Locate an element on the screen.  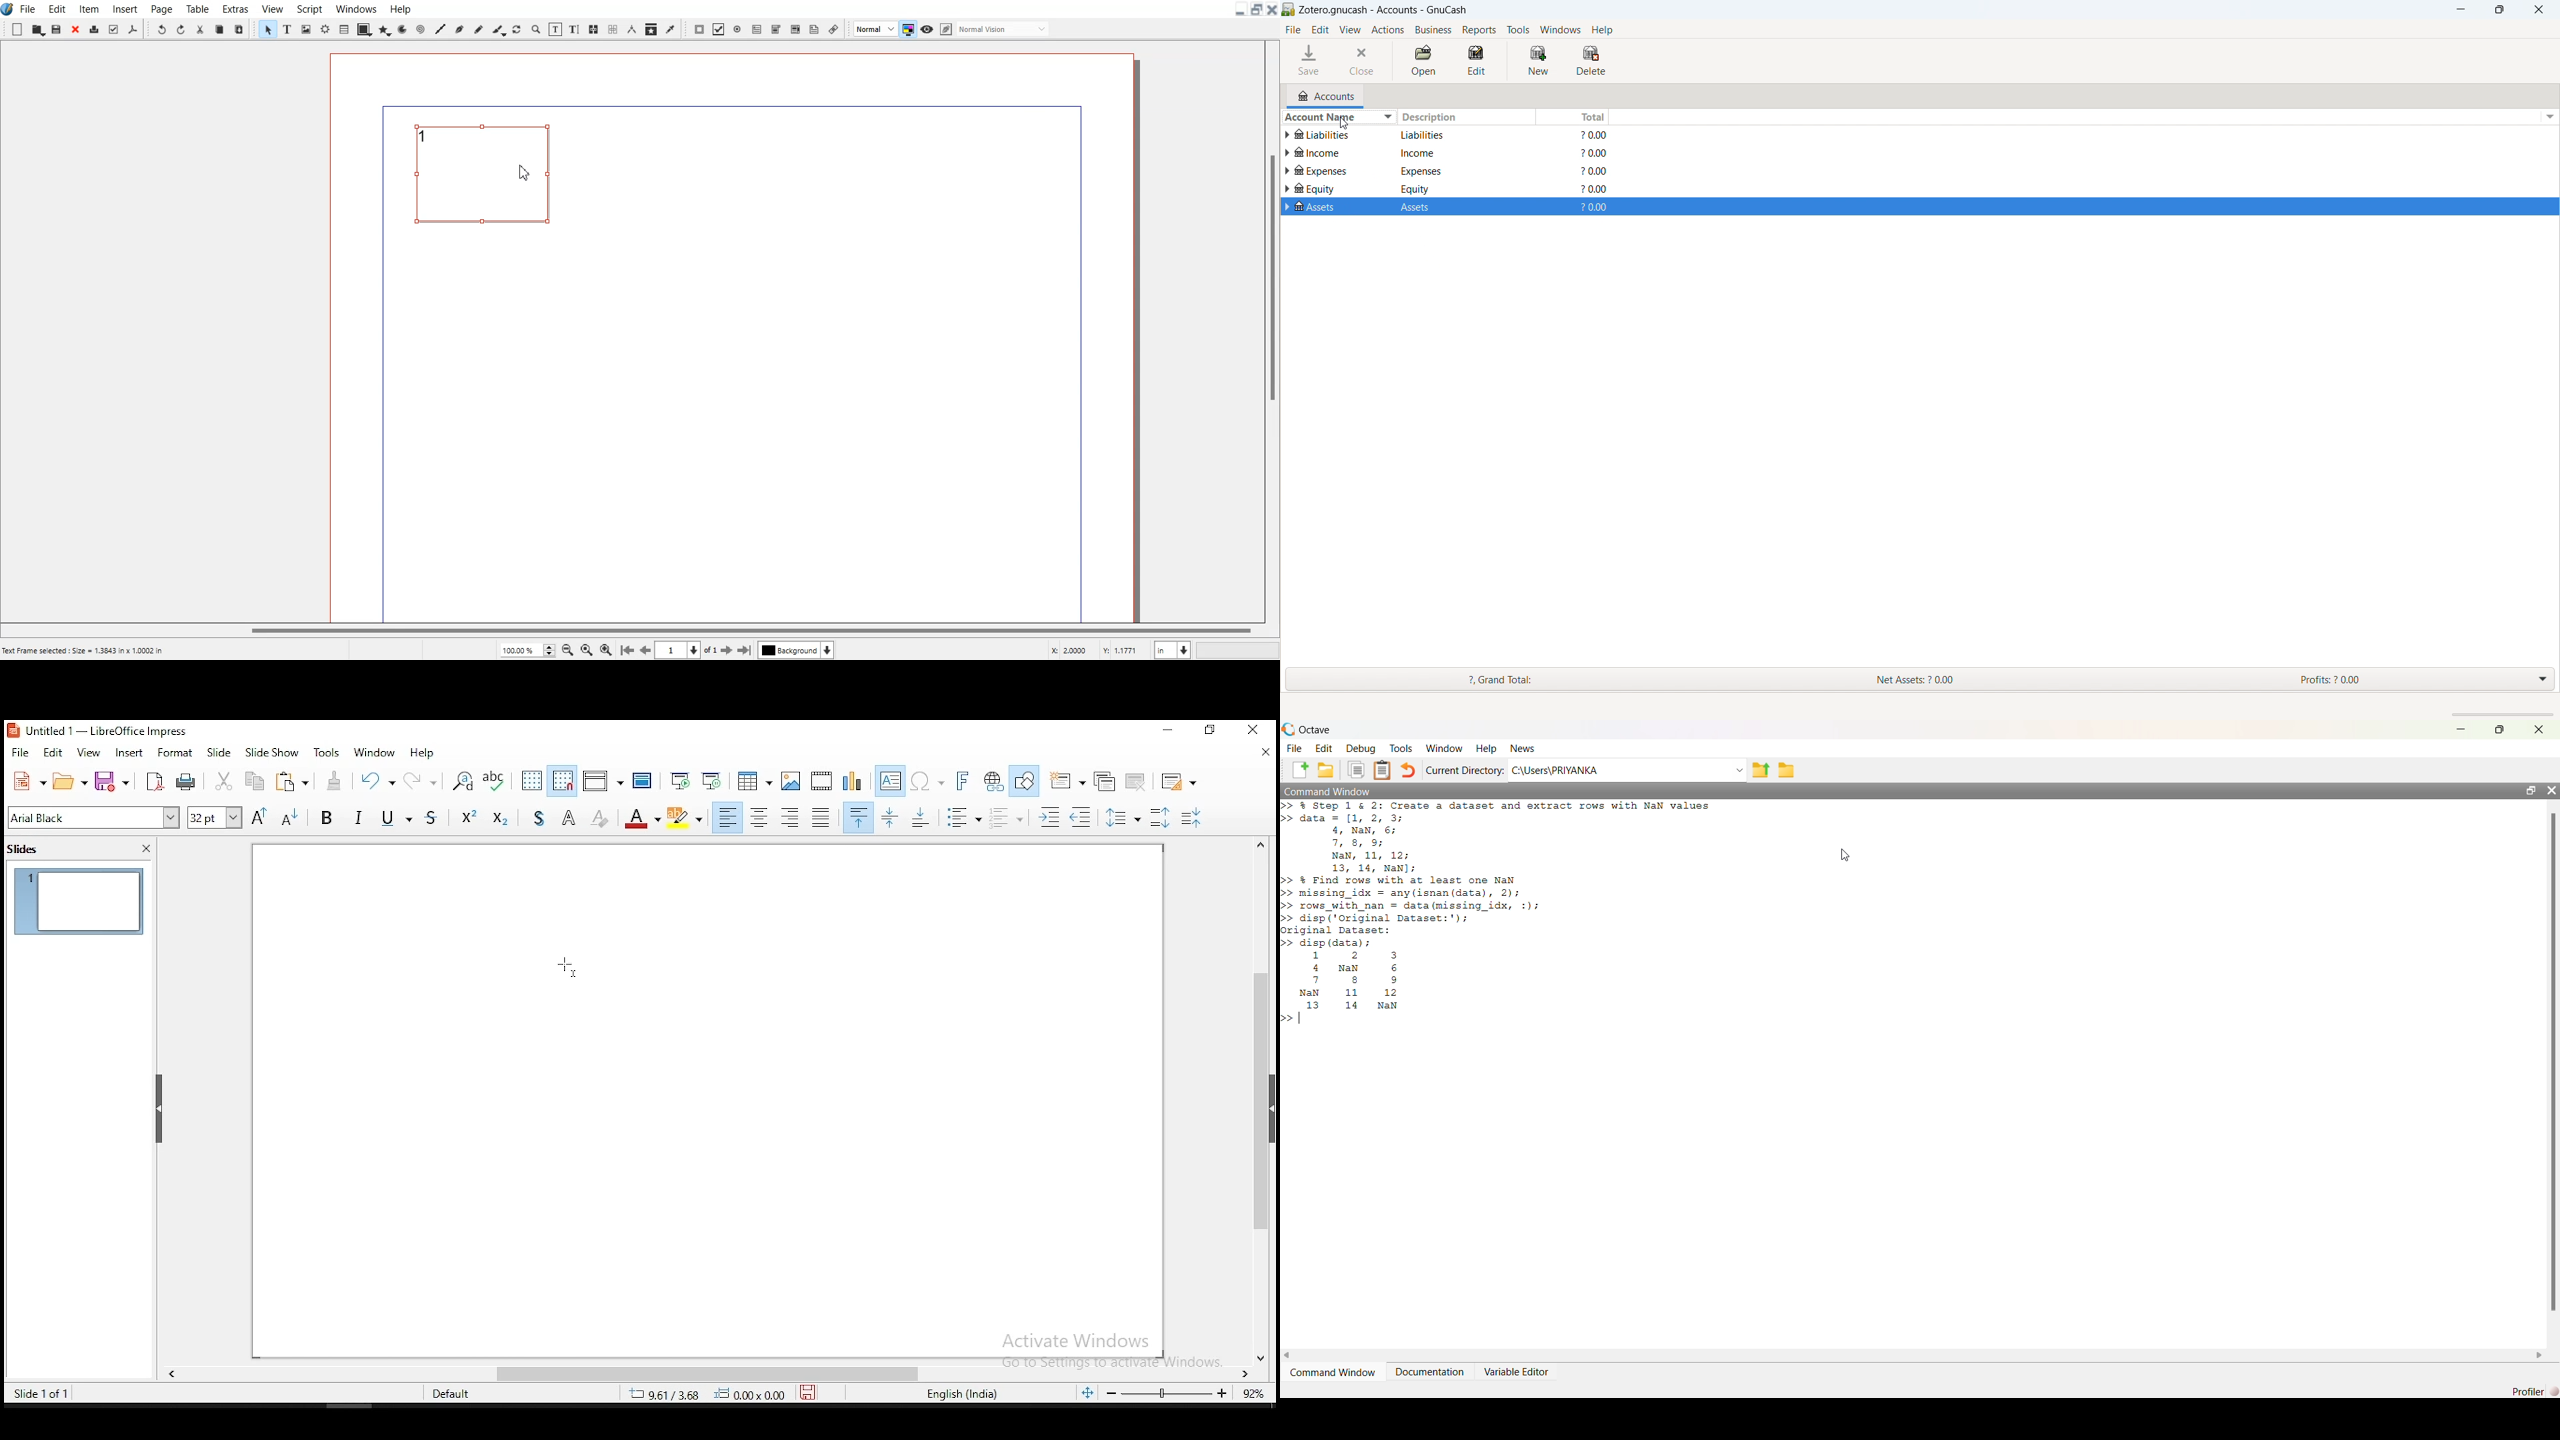
Script is located at coordinates (308, 8).